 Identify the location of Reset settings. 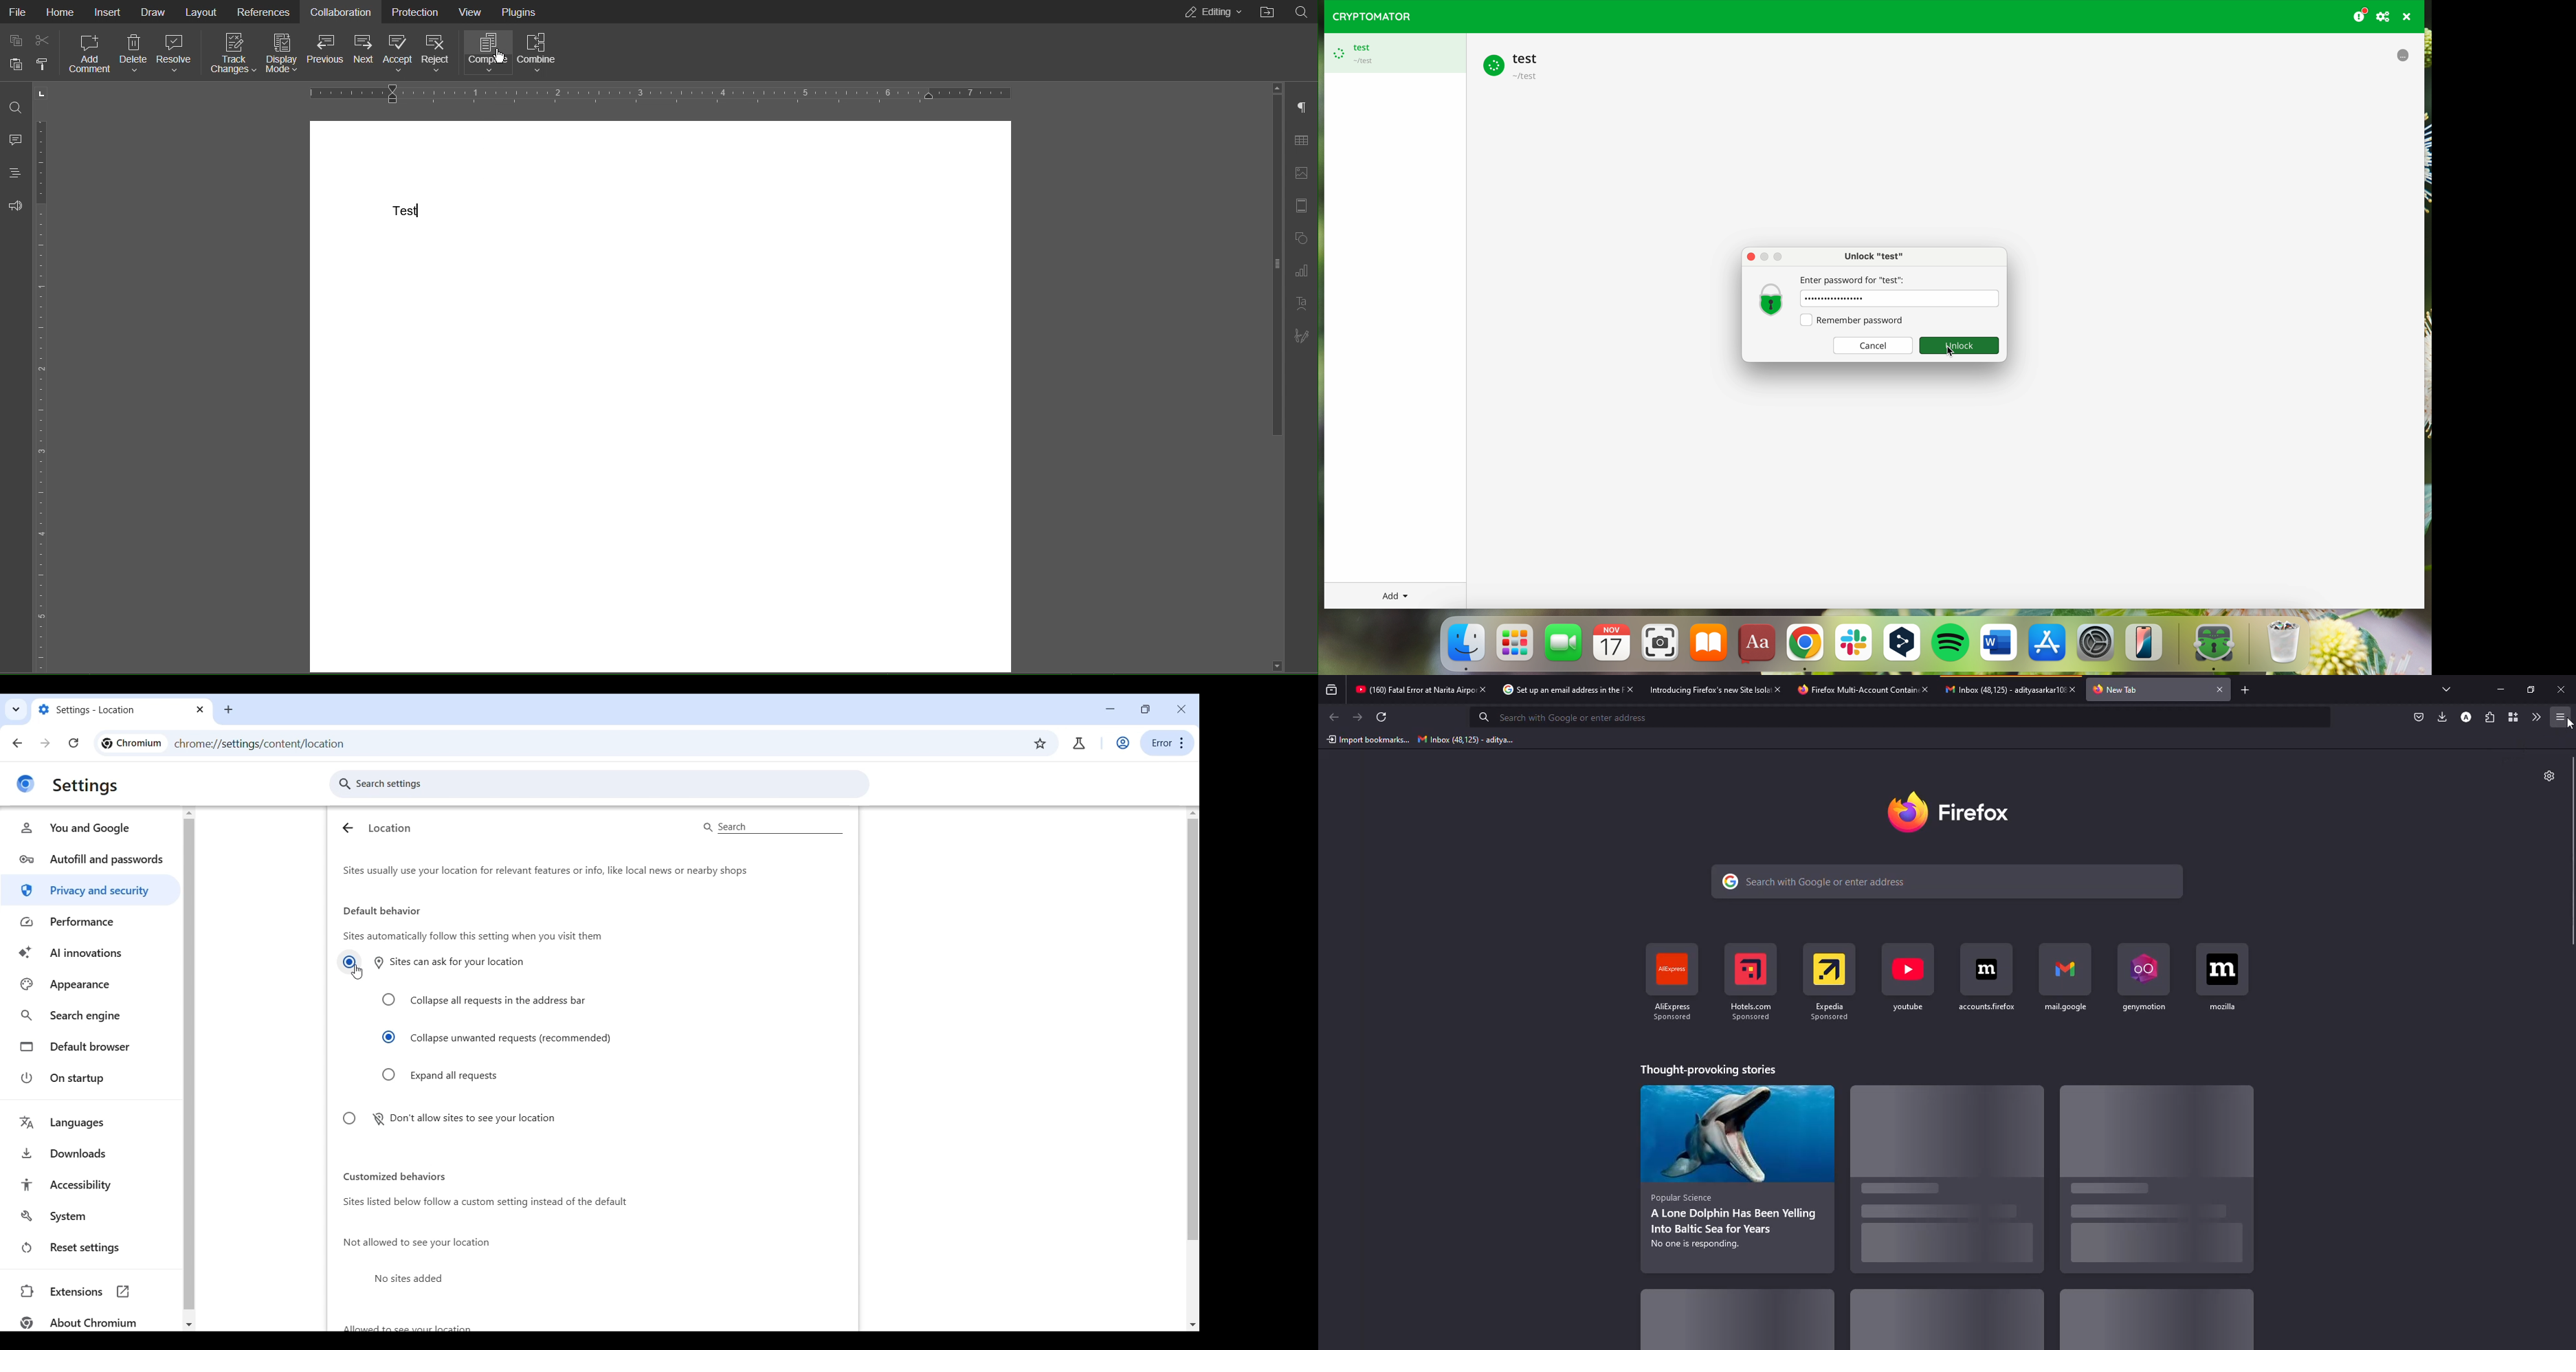
(89, 1248).